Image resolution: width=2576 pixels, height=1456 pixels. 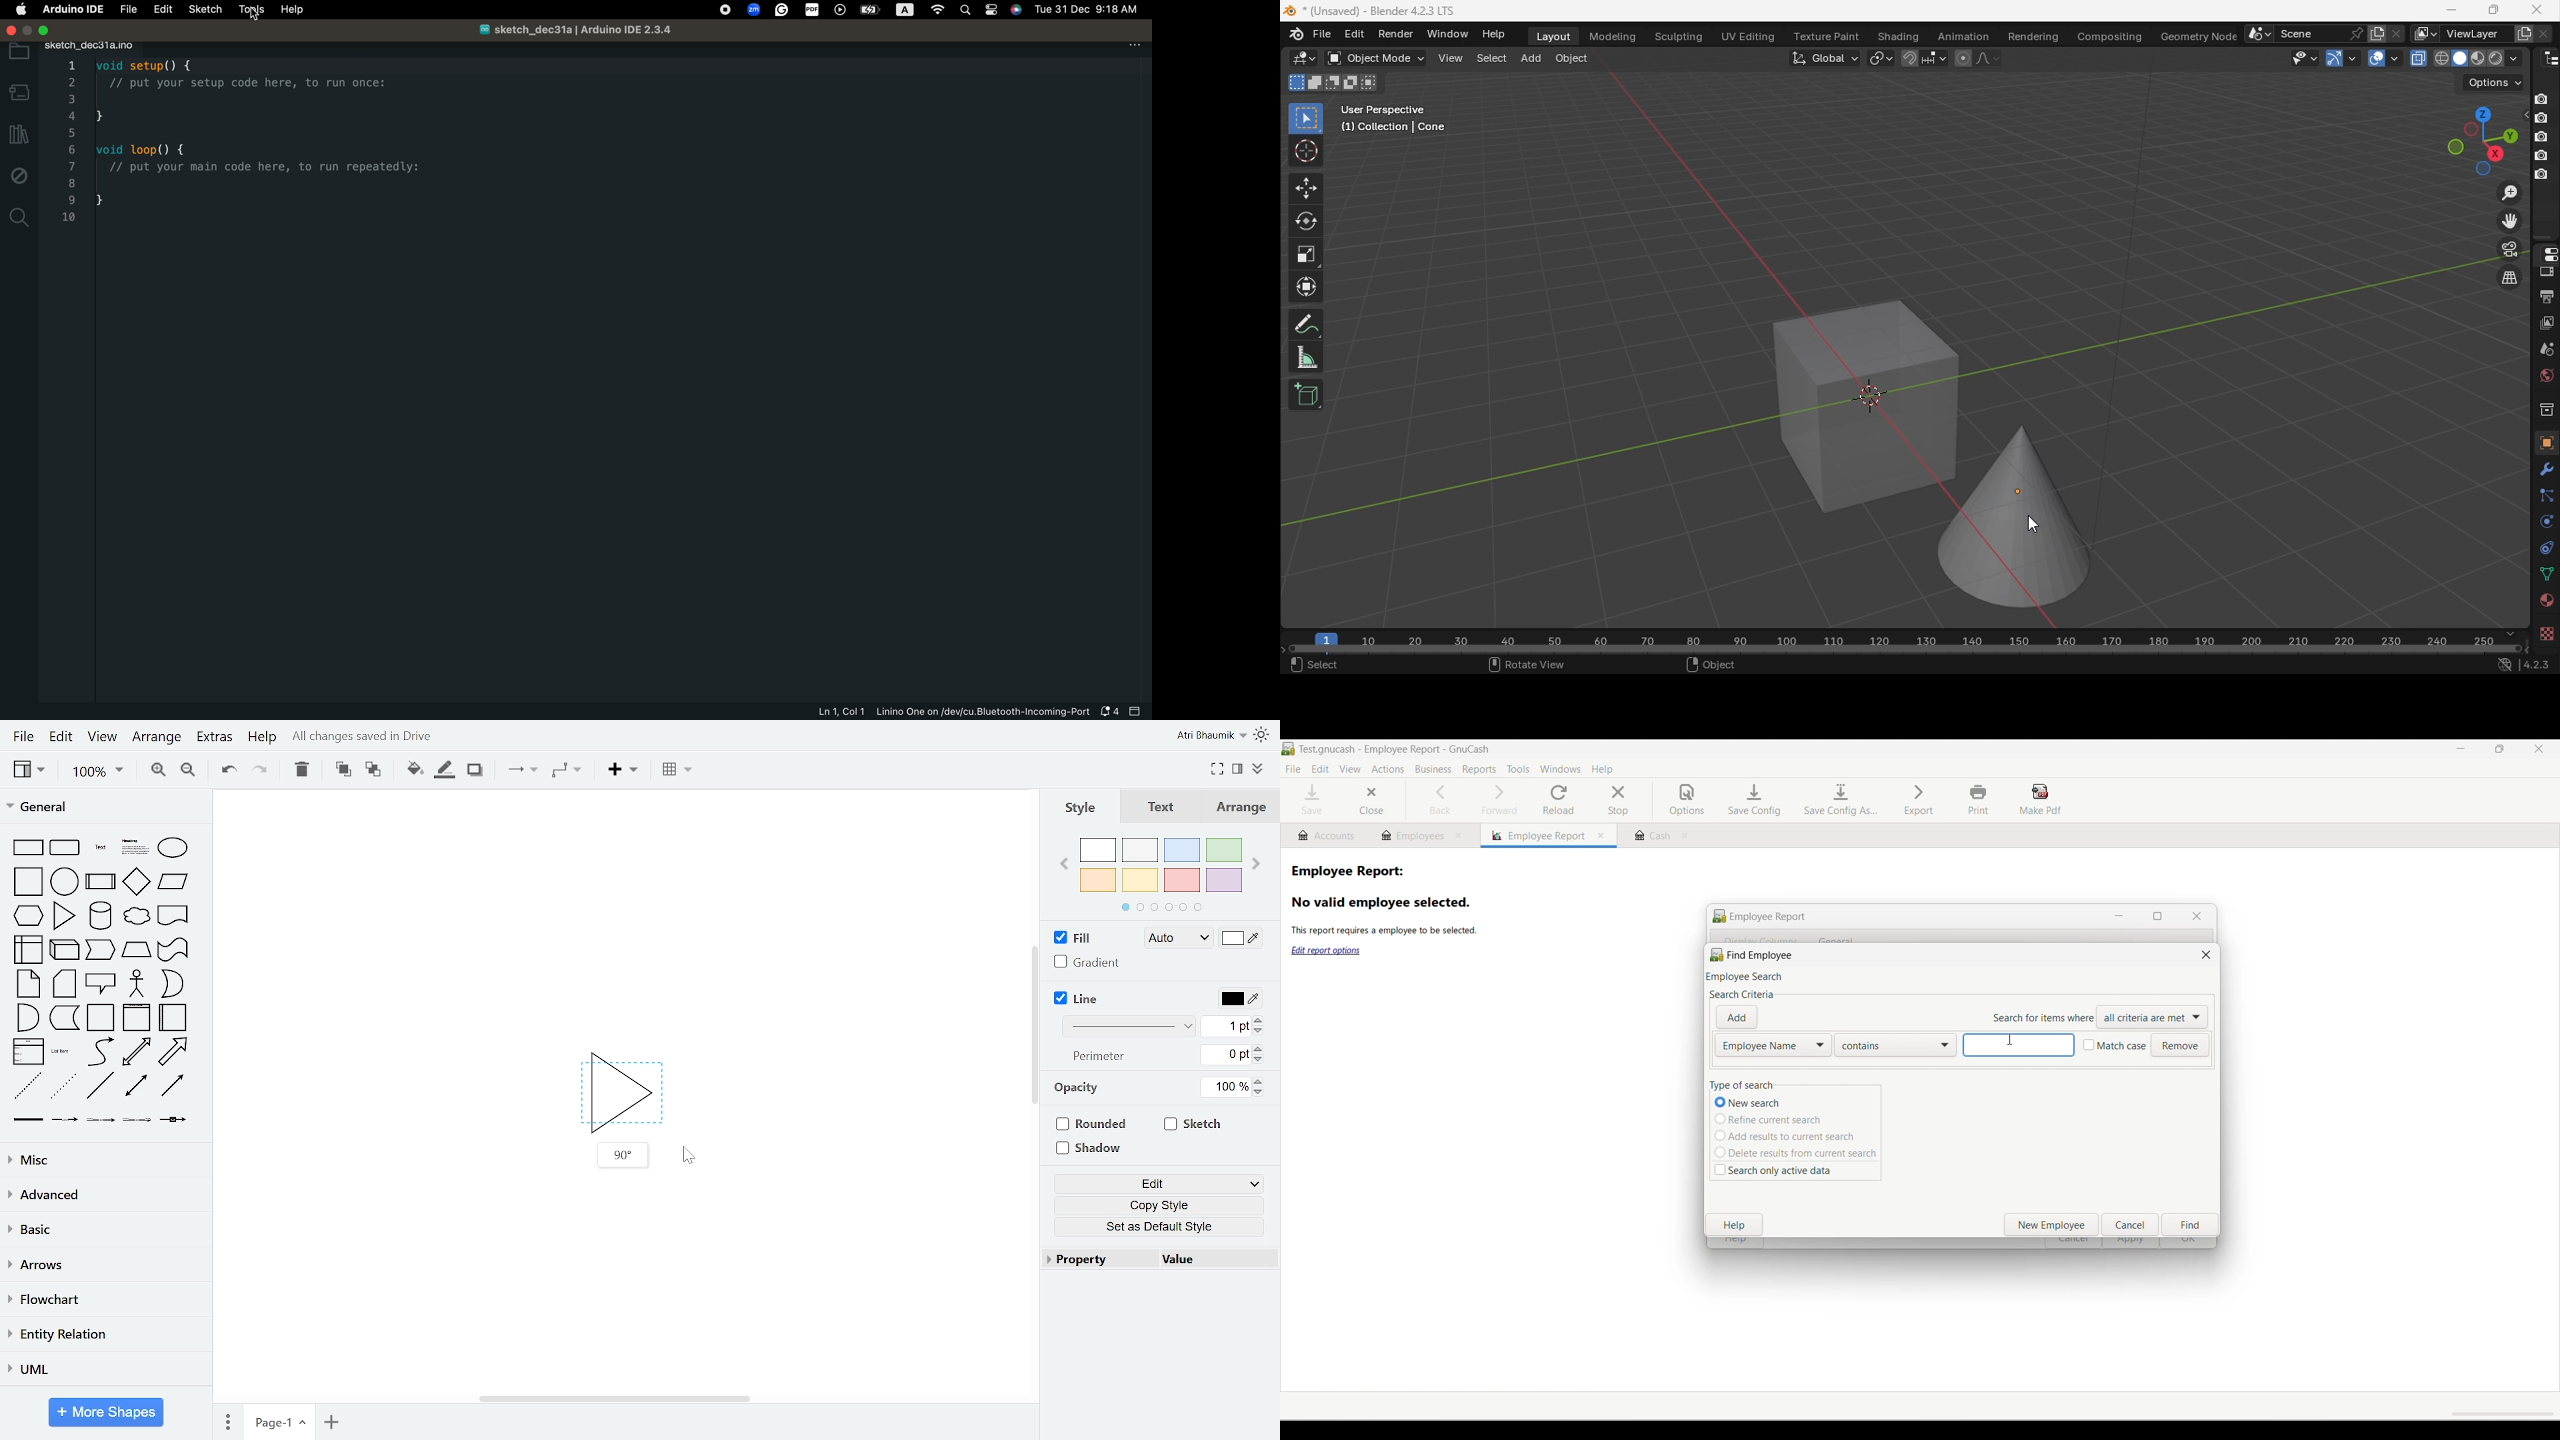 What do you see at coordinates (25, 848) in the screenshot?
I see `rectangle` at bounding box center [25, 848].